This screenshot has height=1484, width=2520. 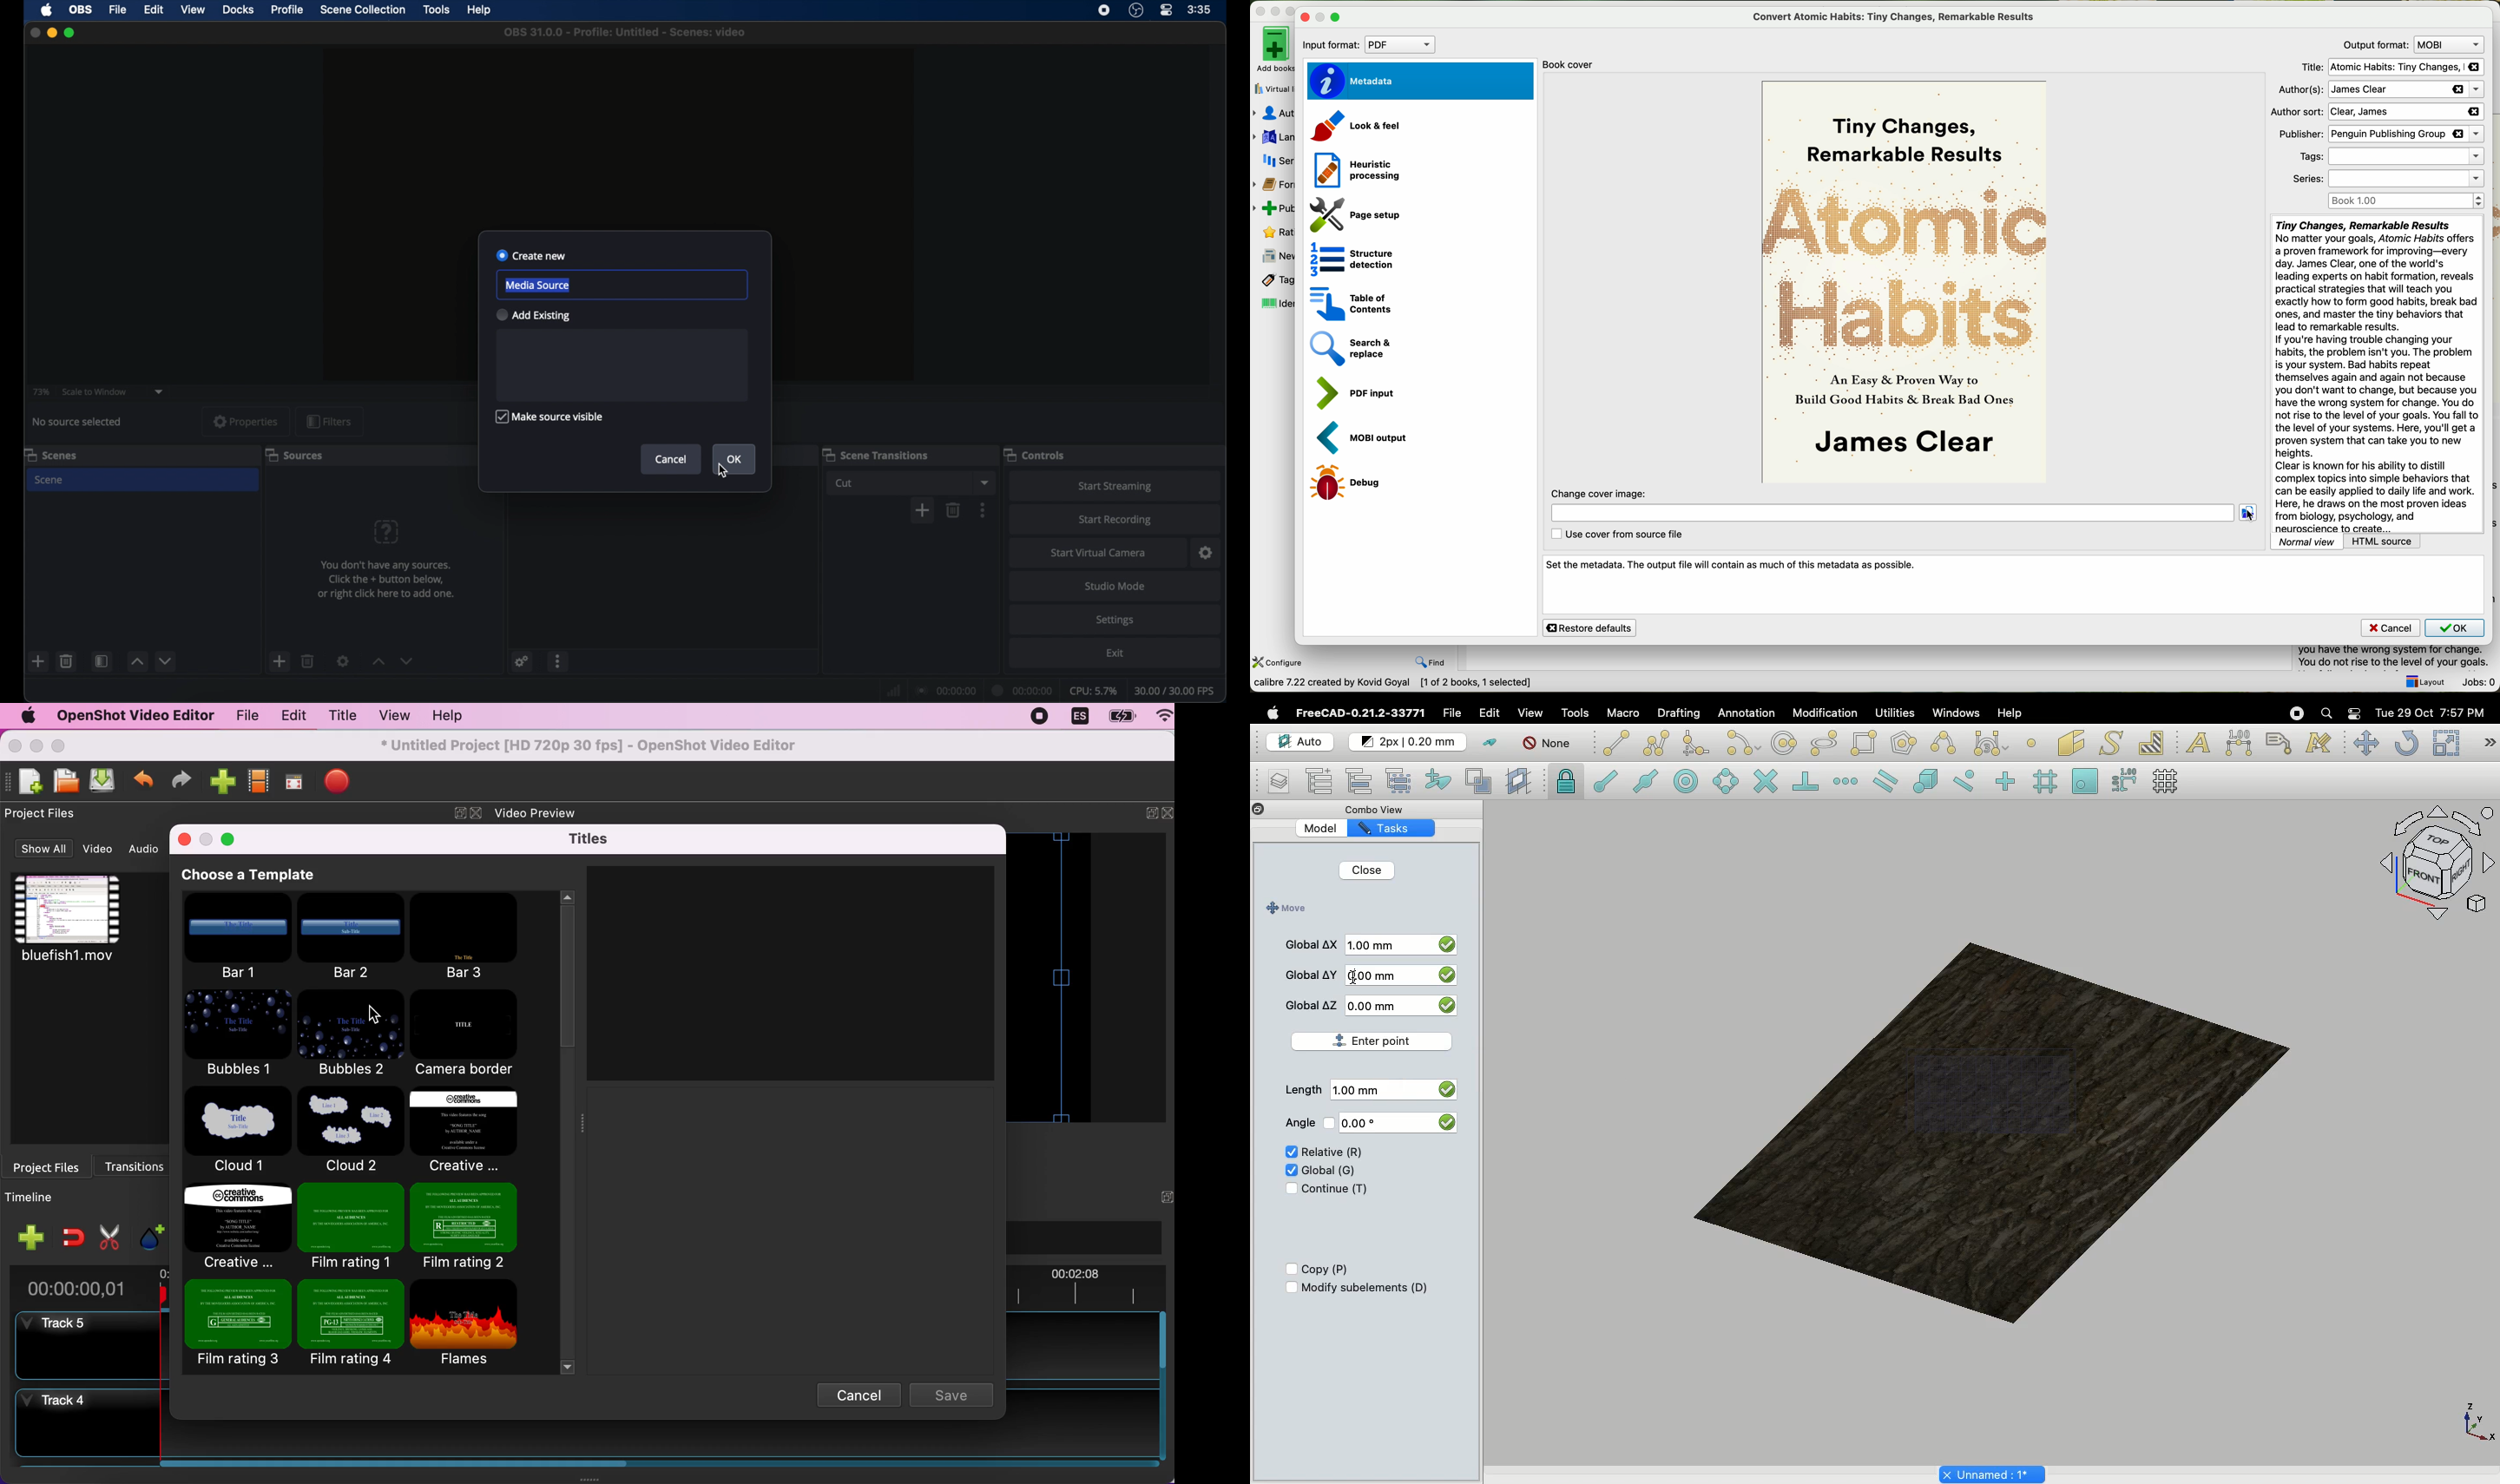 What do you see at coordinates (2114, 745) in the screenshot?
I see `Shape from text` at bounding box center [2114, 745].